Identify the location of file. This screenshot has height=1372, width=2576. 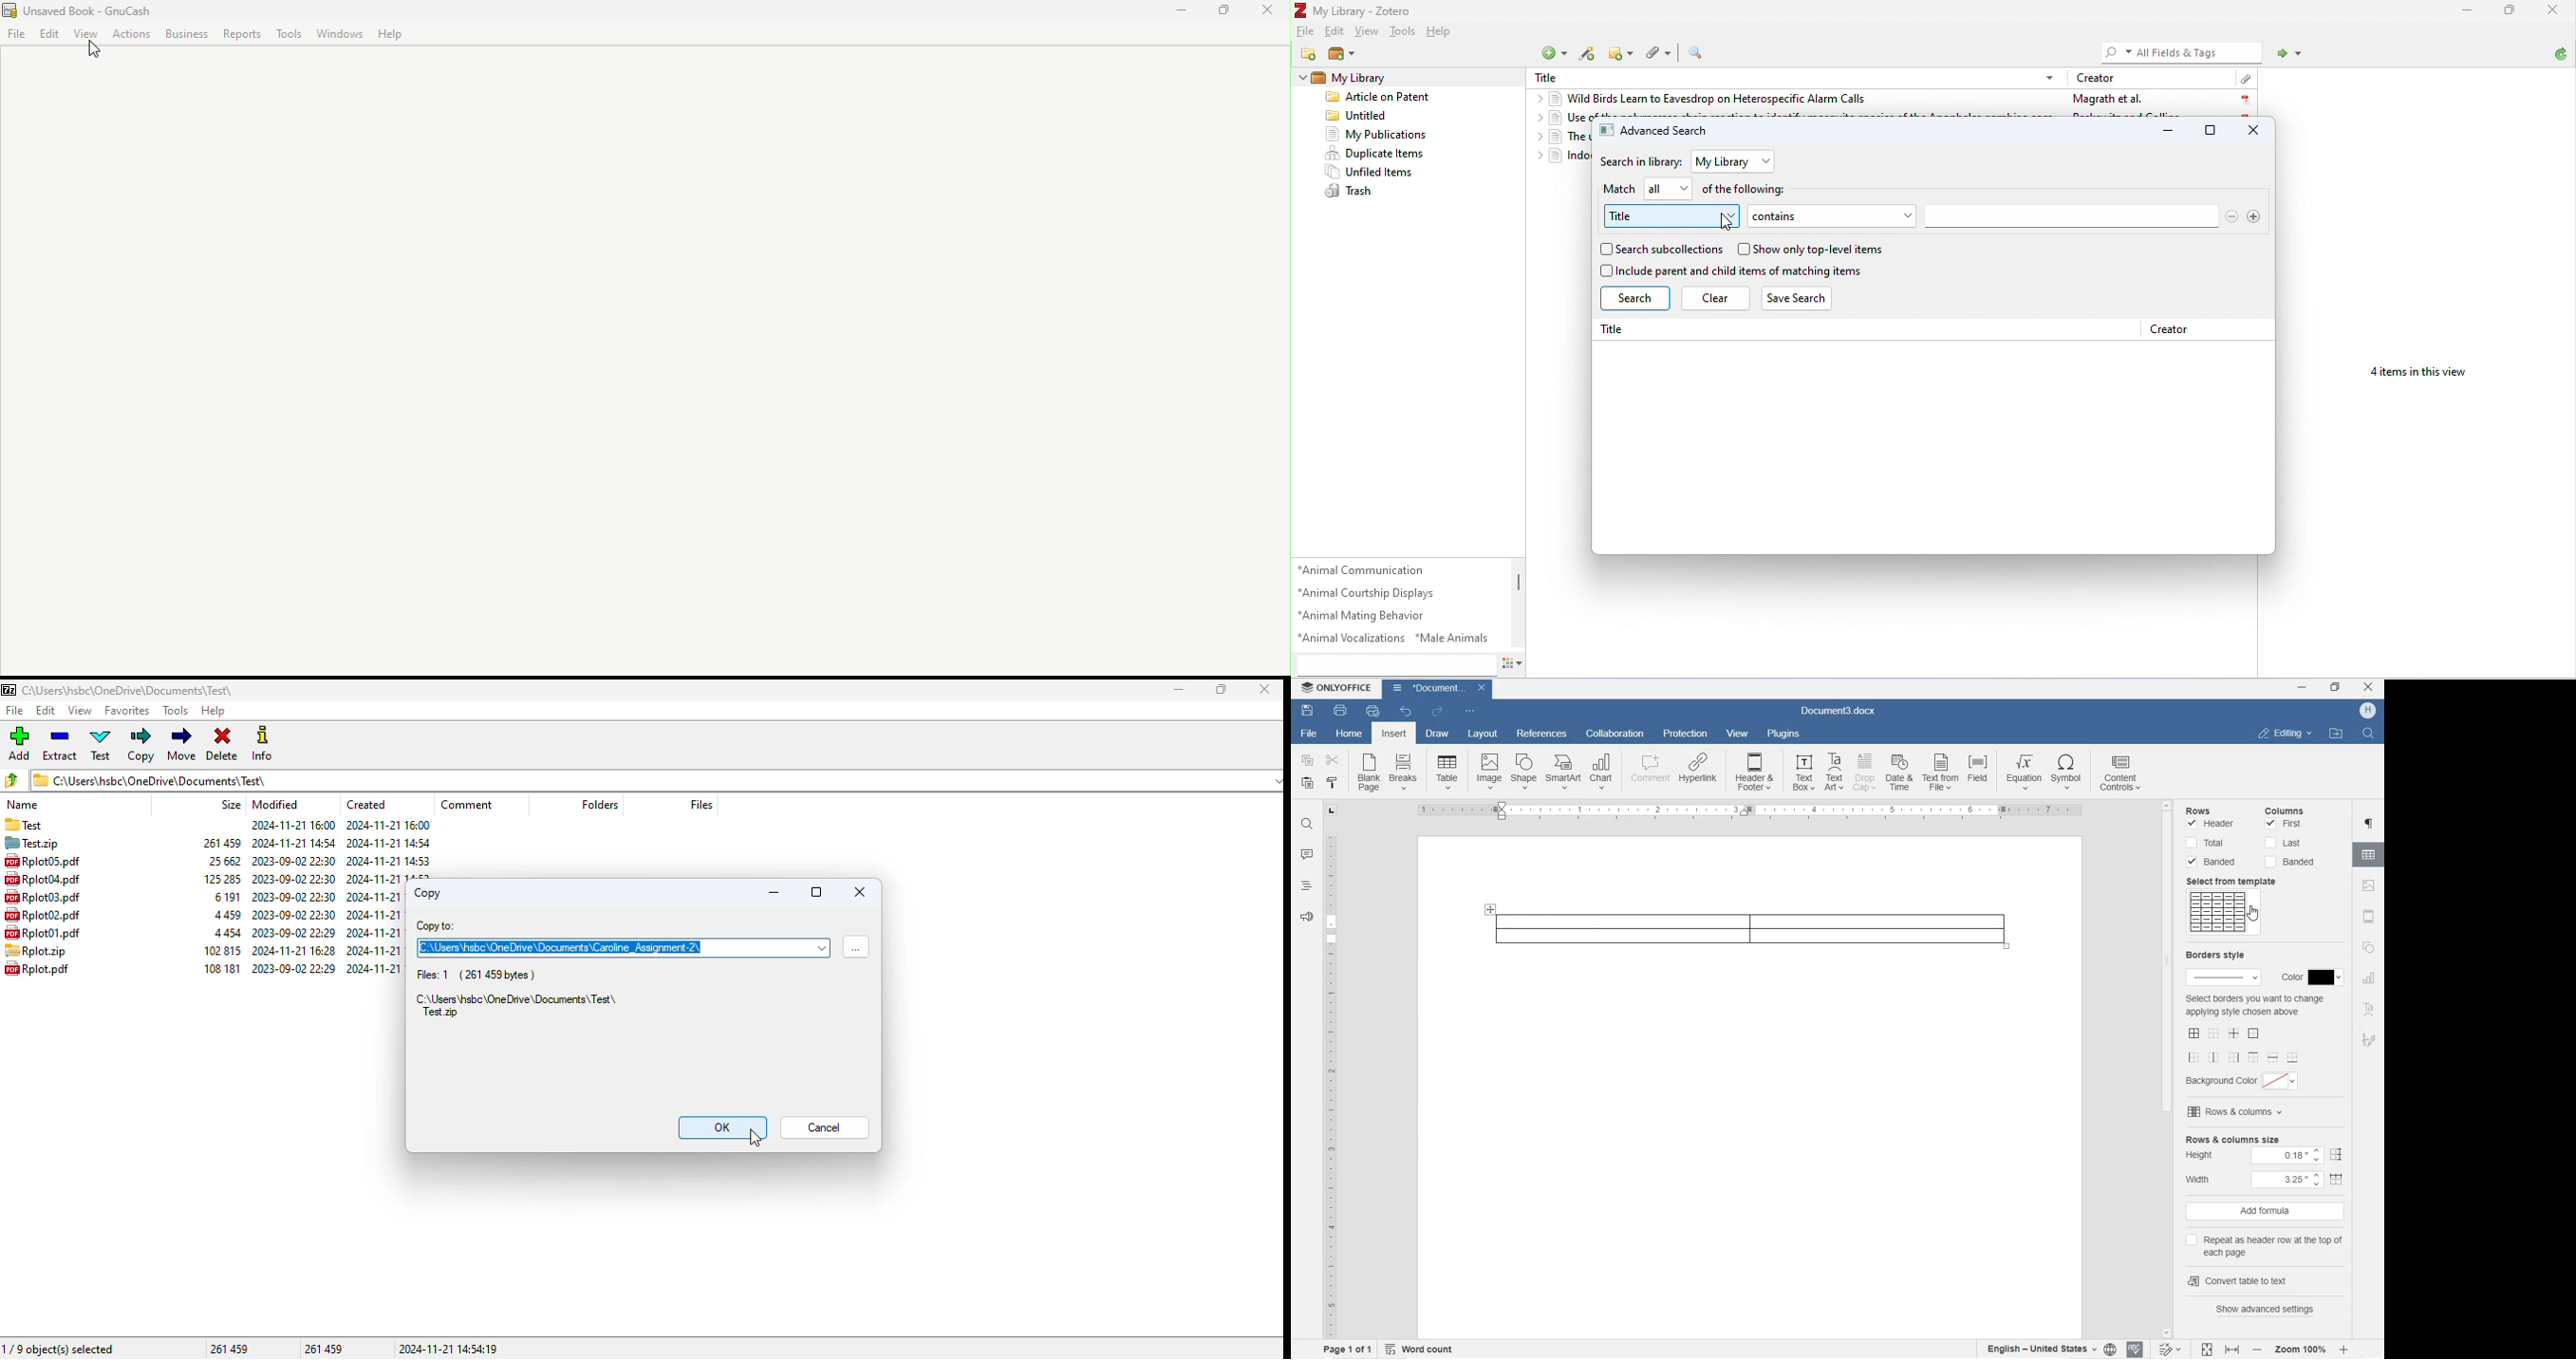
(36, 950).